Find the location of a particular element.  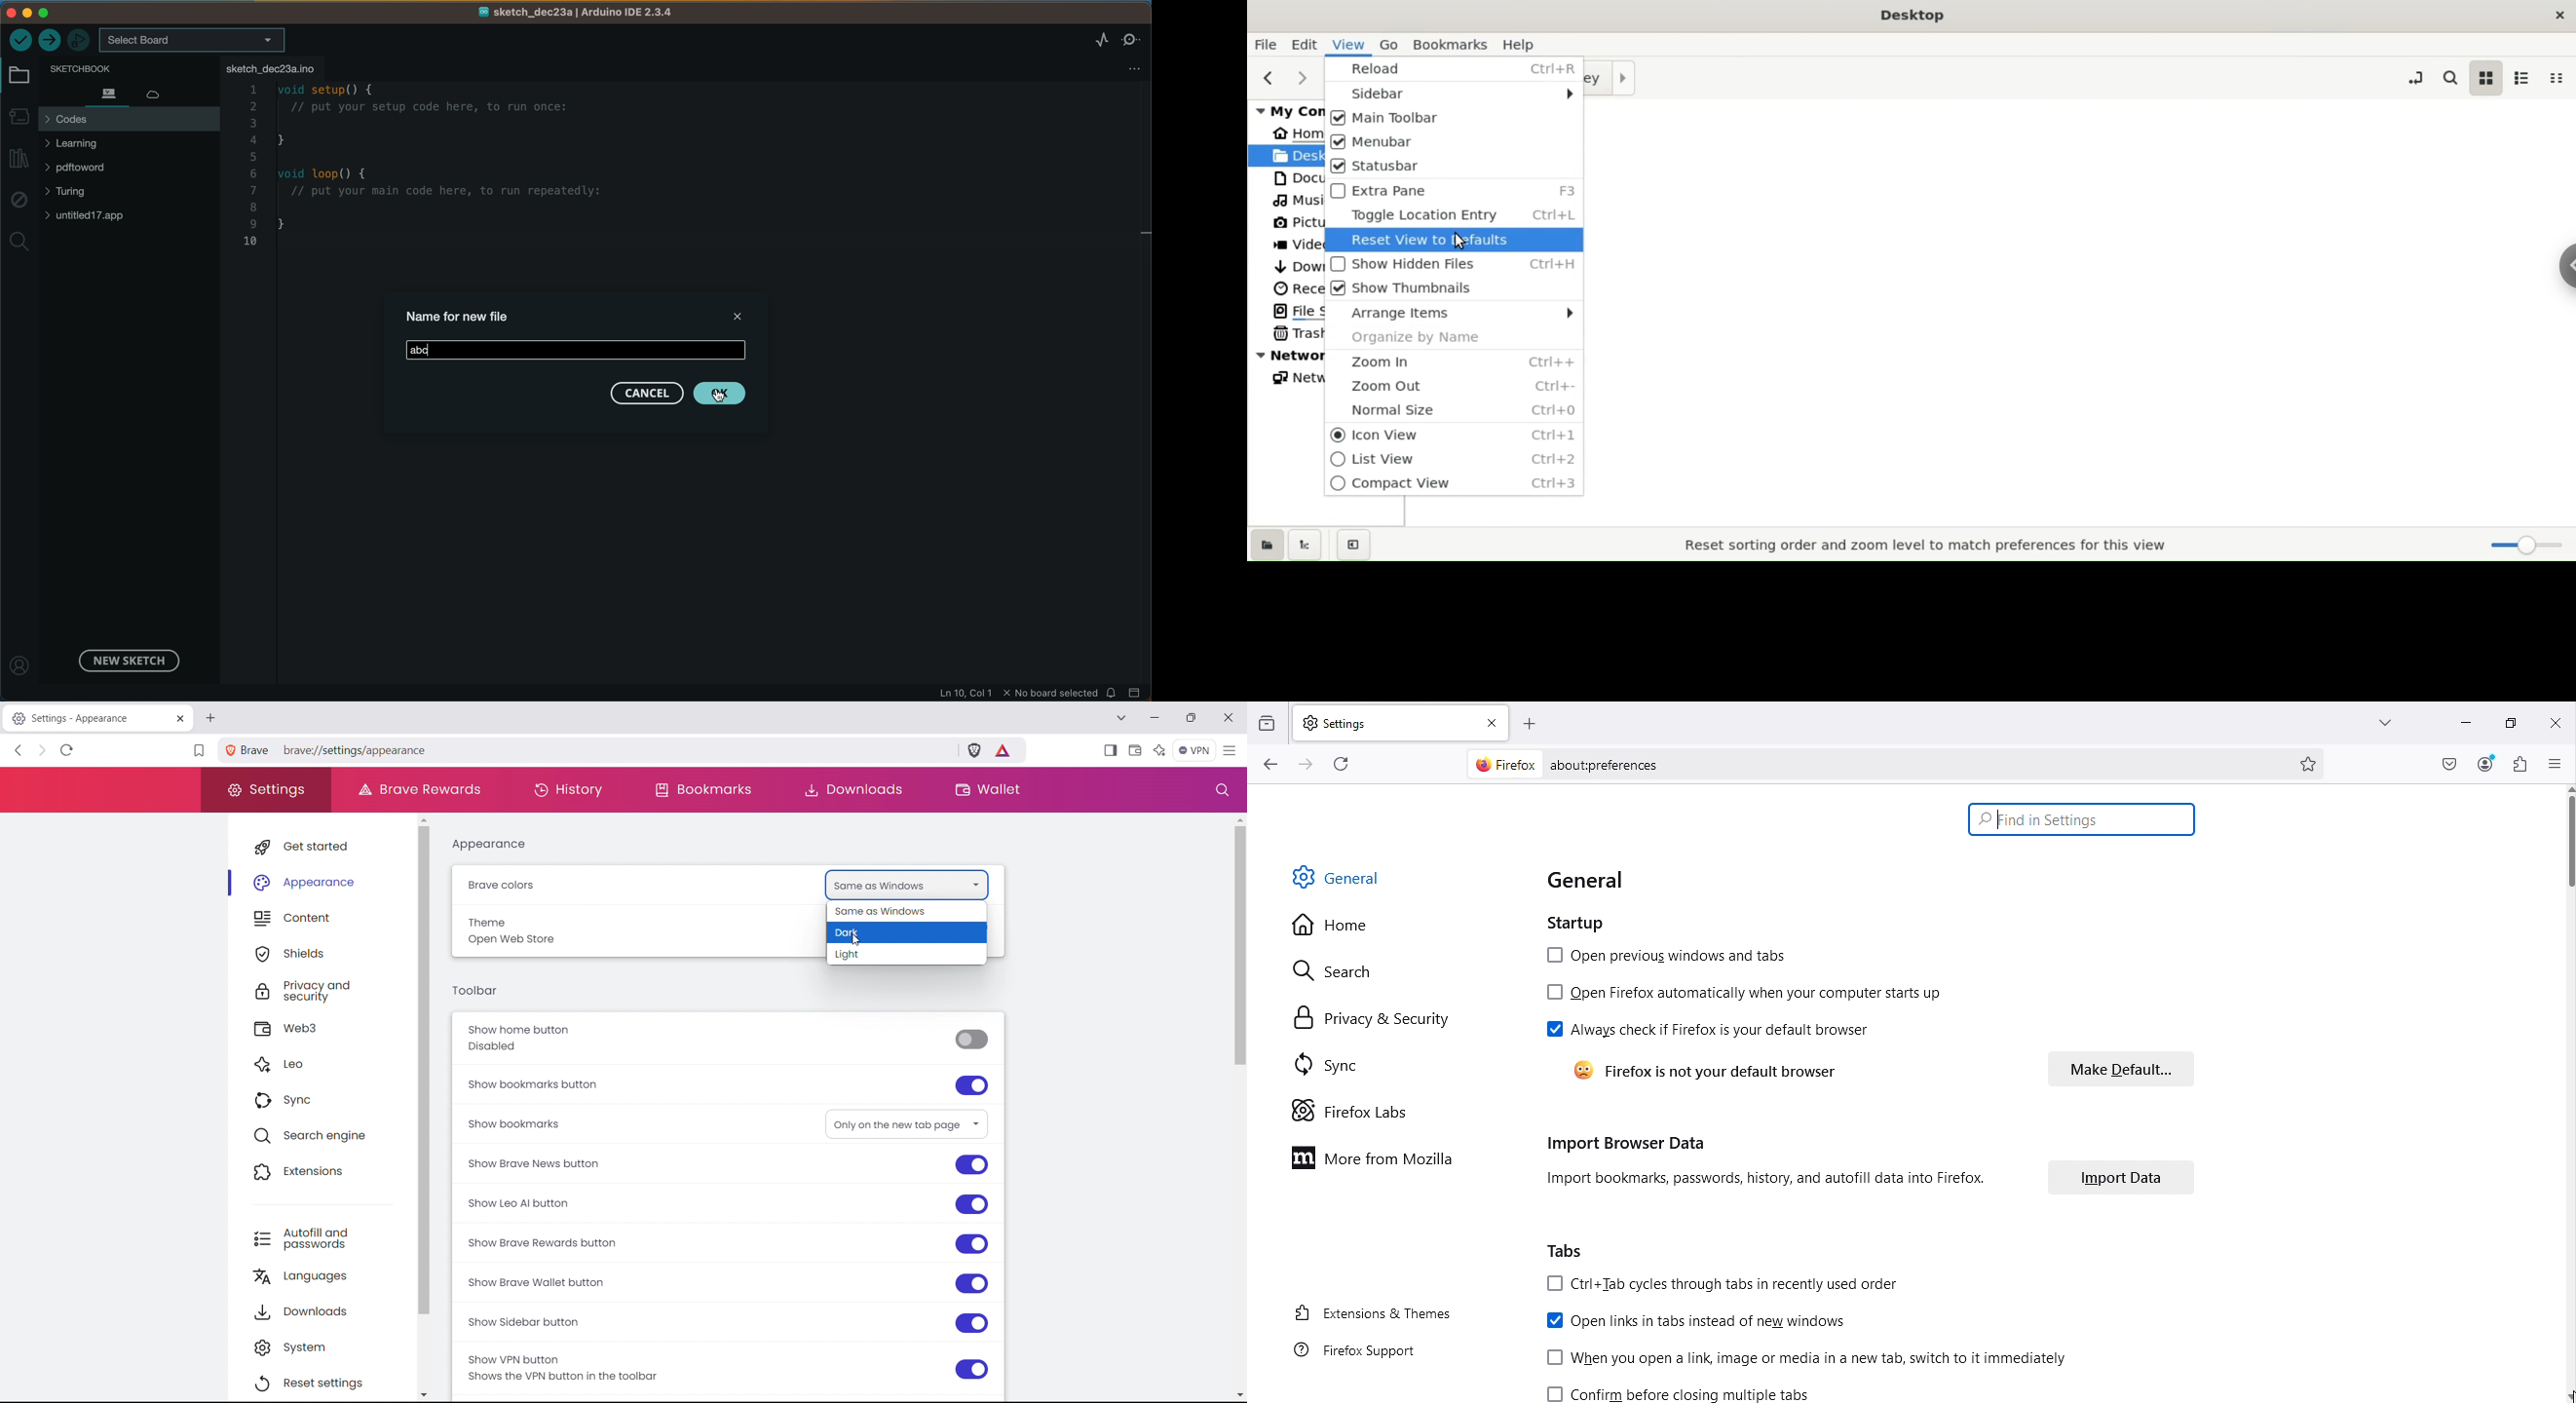

toolbar is located at coordinates (475, 990).